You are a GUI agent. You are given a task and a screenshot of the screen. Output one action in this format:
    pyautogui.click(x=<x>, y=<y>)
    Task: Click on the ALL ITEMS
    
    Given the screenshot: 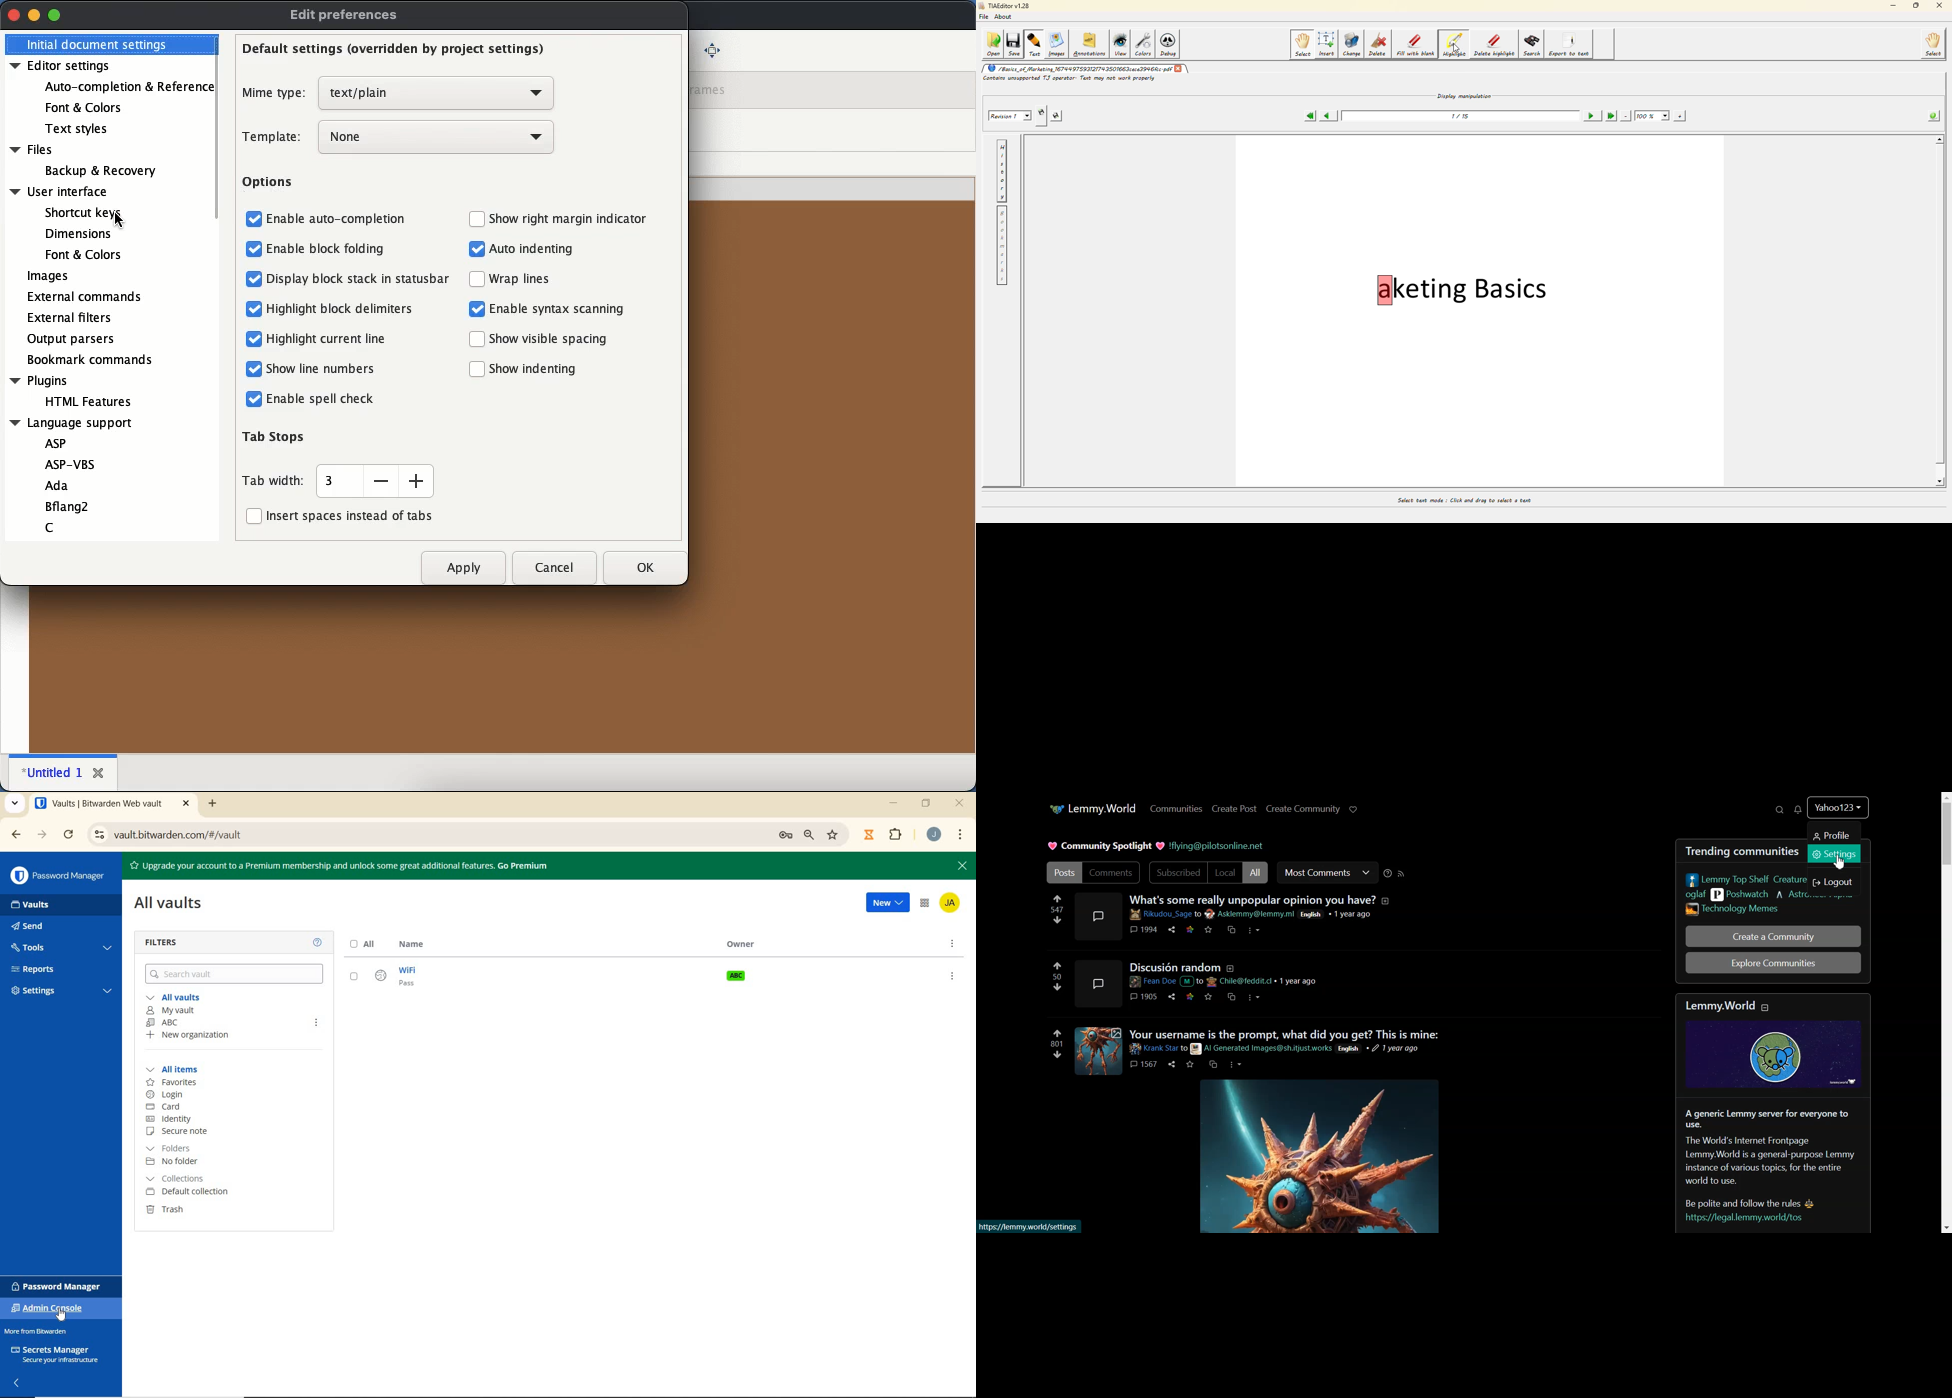 What is the action you would take?
    pyautogui.click(x=175, y=1070)
    